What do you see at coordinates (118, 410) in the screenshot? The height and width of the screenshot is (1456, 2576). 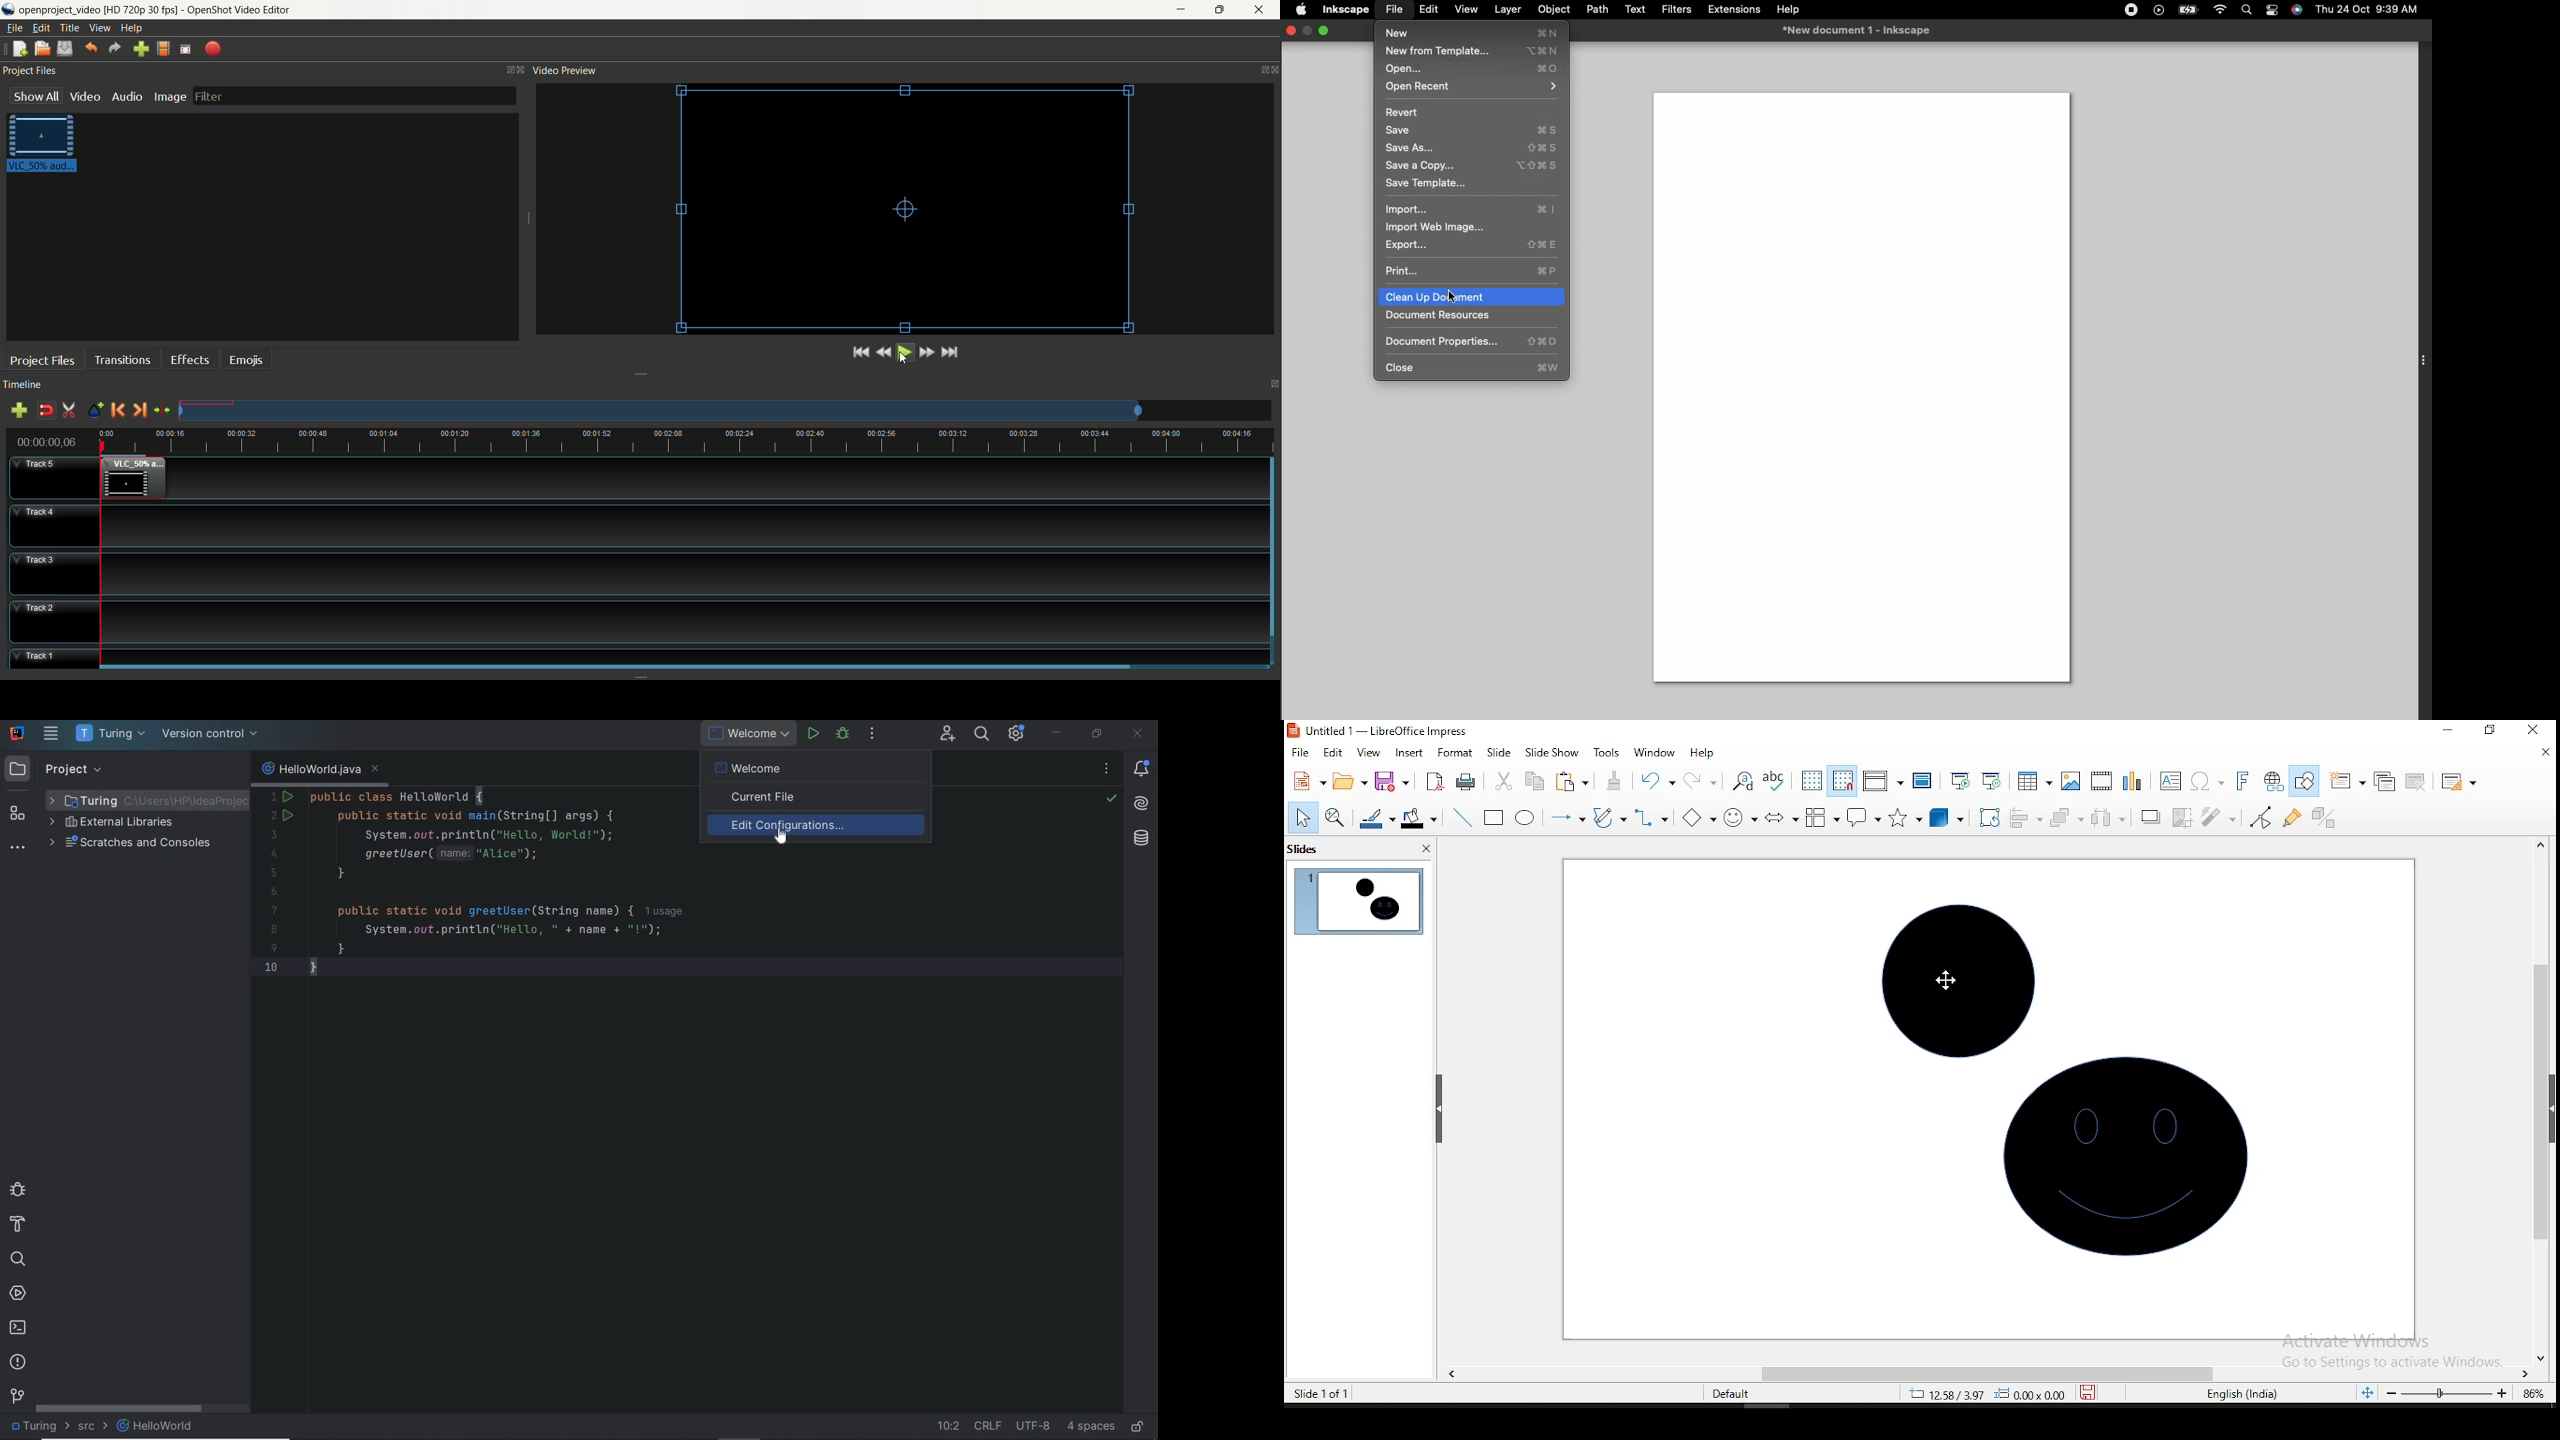 I see `previous marker` at bounding box center [118, 410].